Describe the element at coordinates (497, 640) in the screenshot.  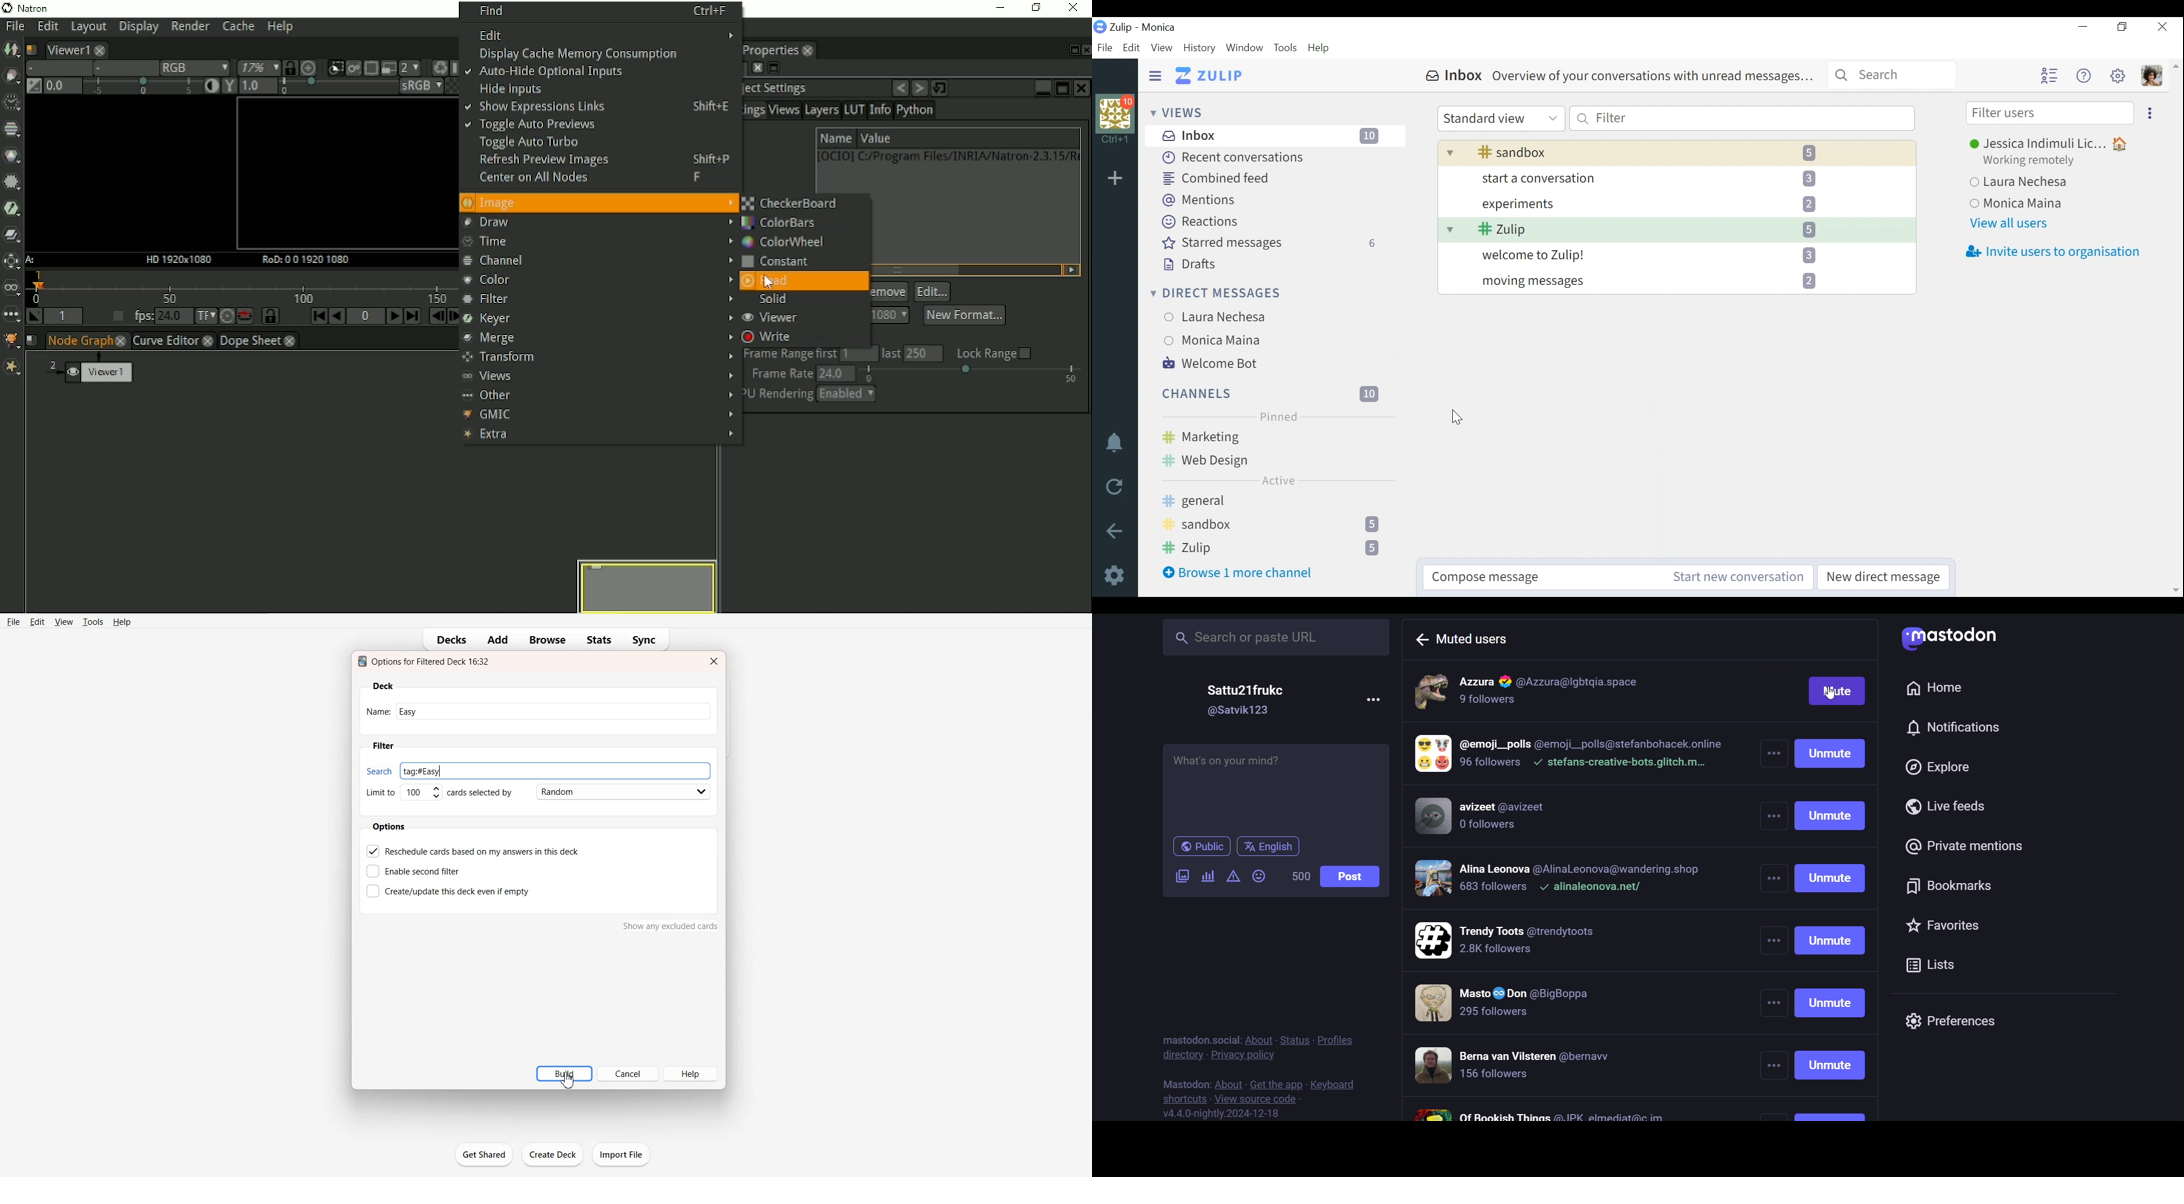
I see `Add` at that location.